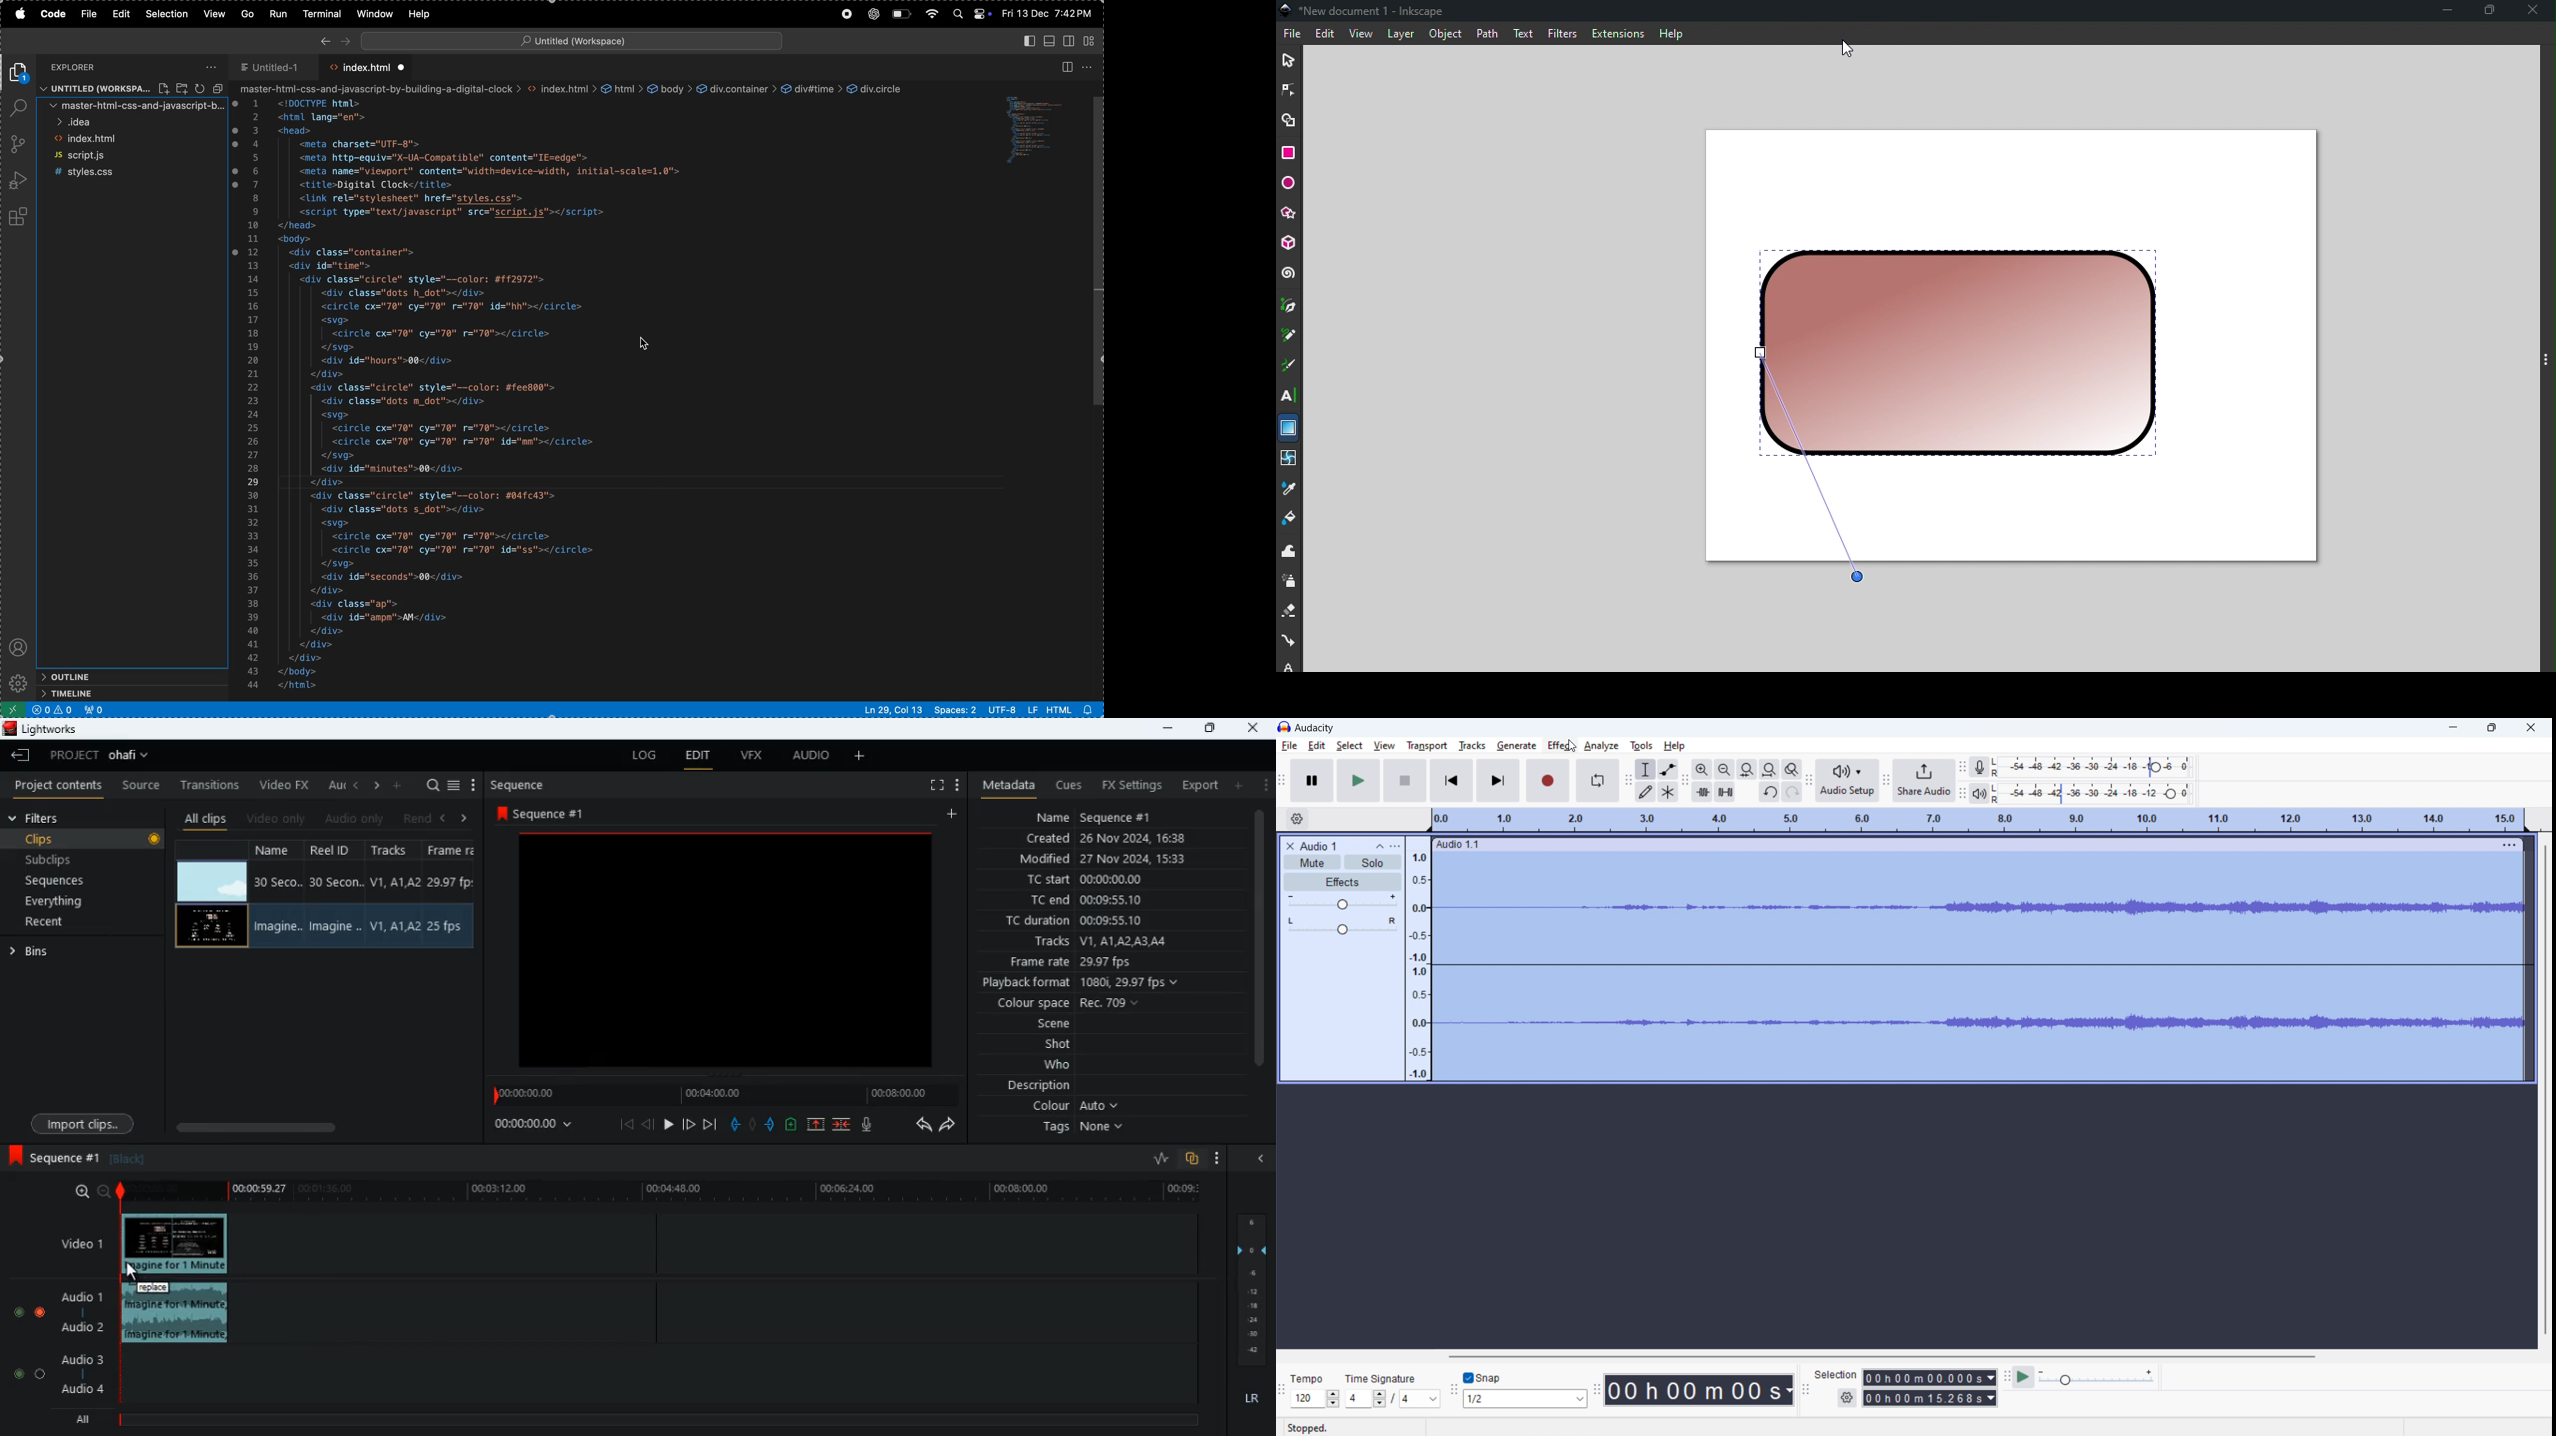 This screenshot has height=1456, width=2576. Describe the element at coordinates (1598, 780) in the screenshot. I see `enable looping` at that location.